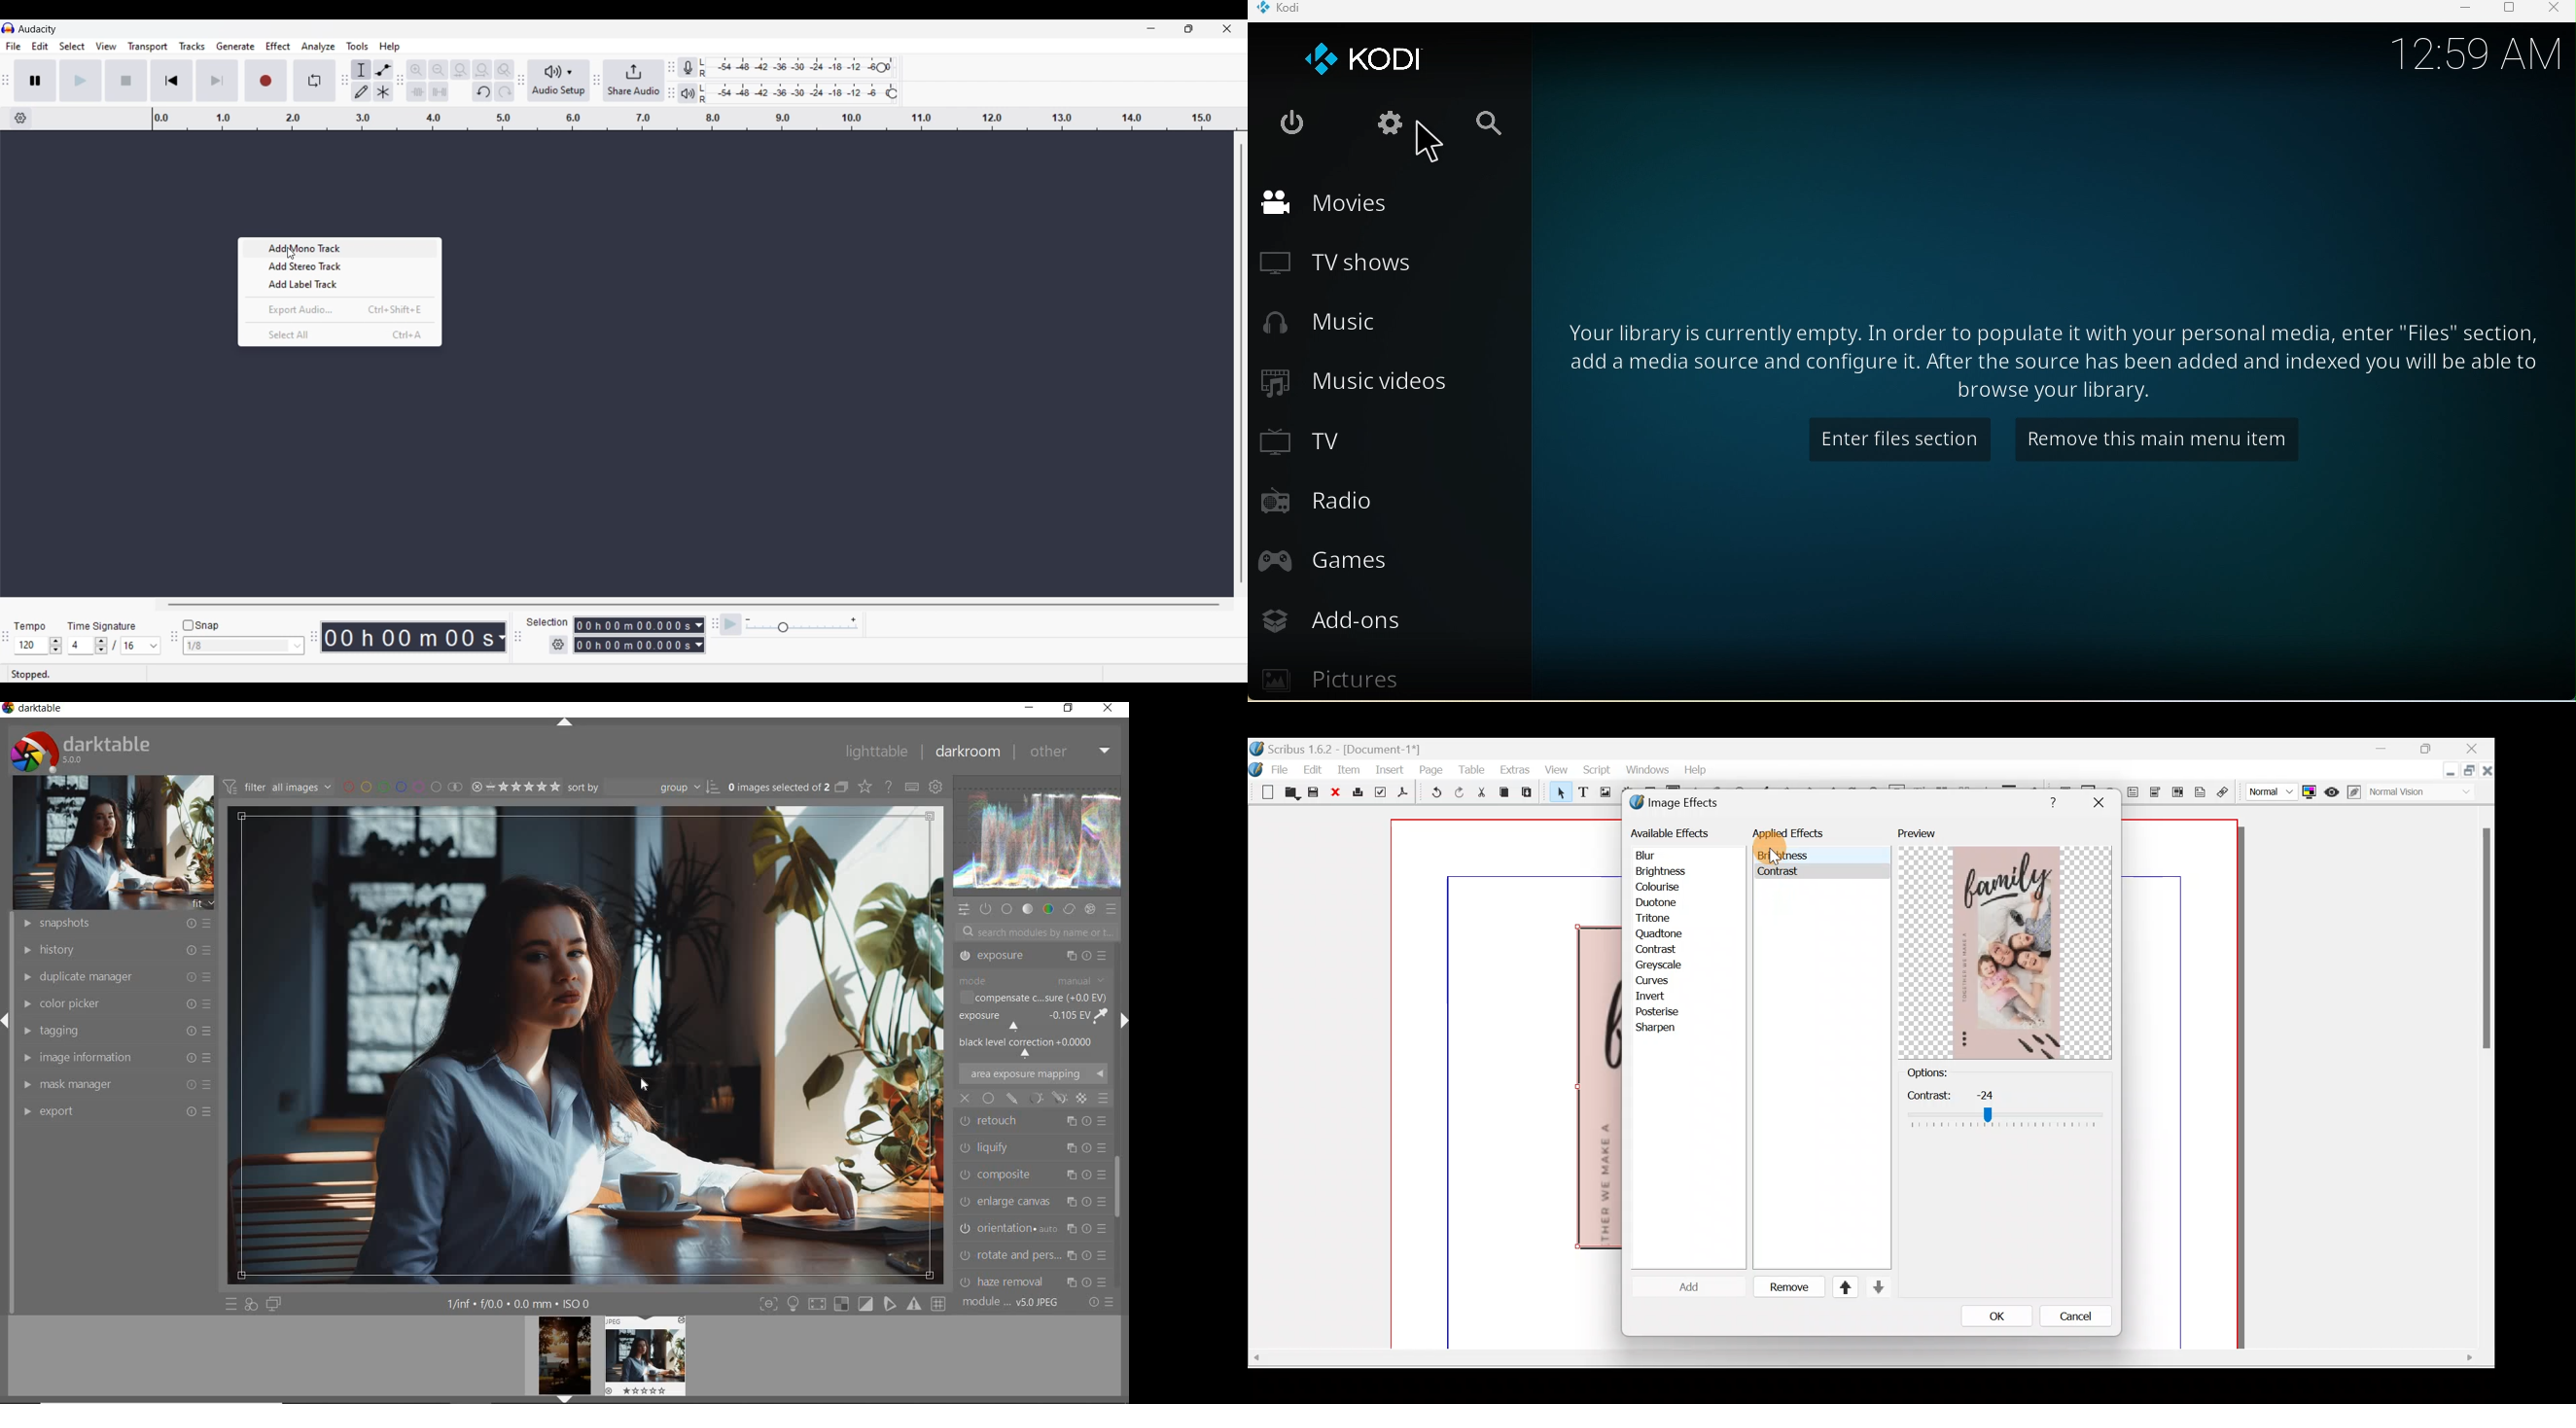 This screenshot has height=1428, width=2576. What do you see at coordinates (362, 92) in the screenshot?
I see `Draw tool` at bounding box center [362, 92].